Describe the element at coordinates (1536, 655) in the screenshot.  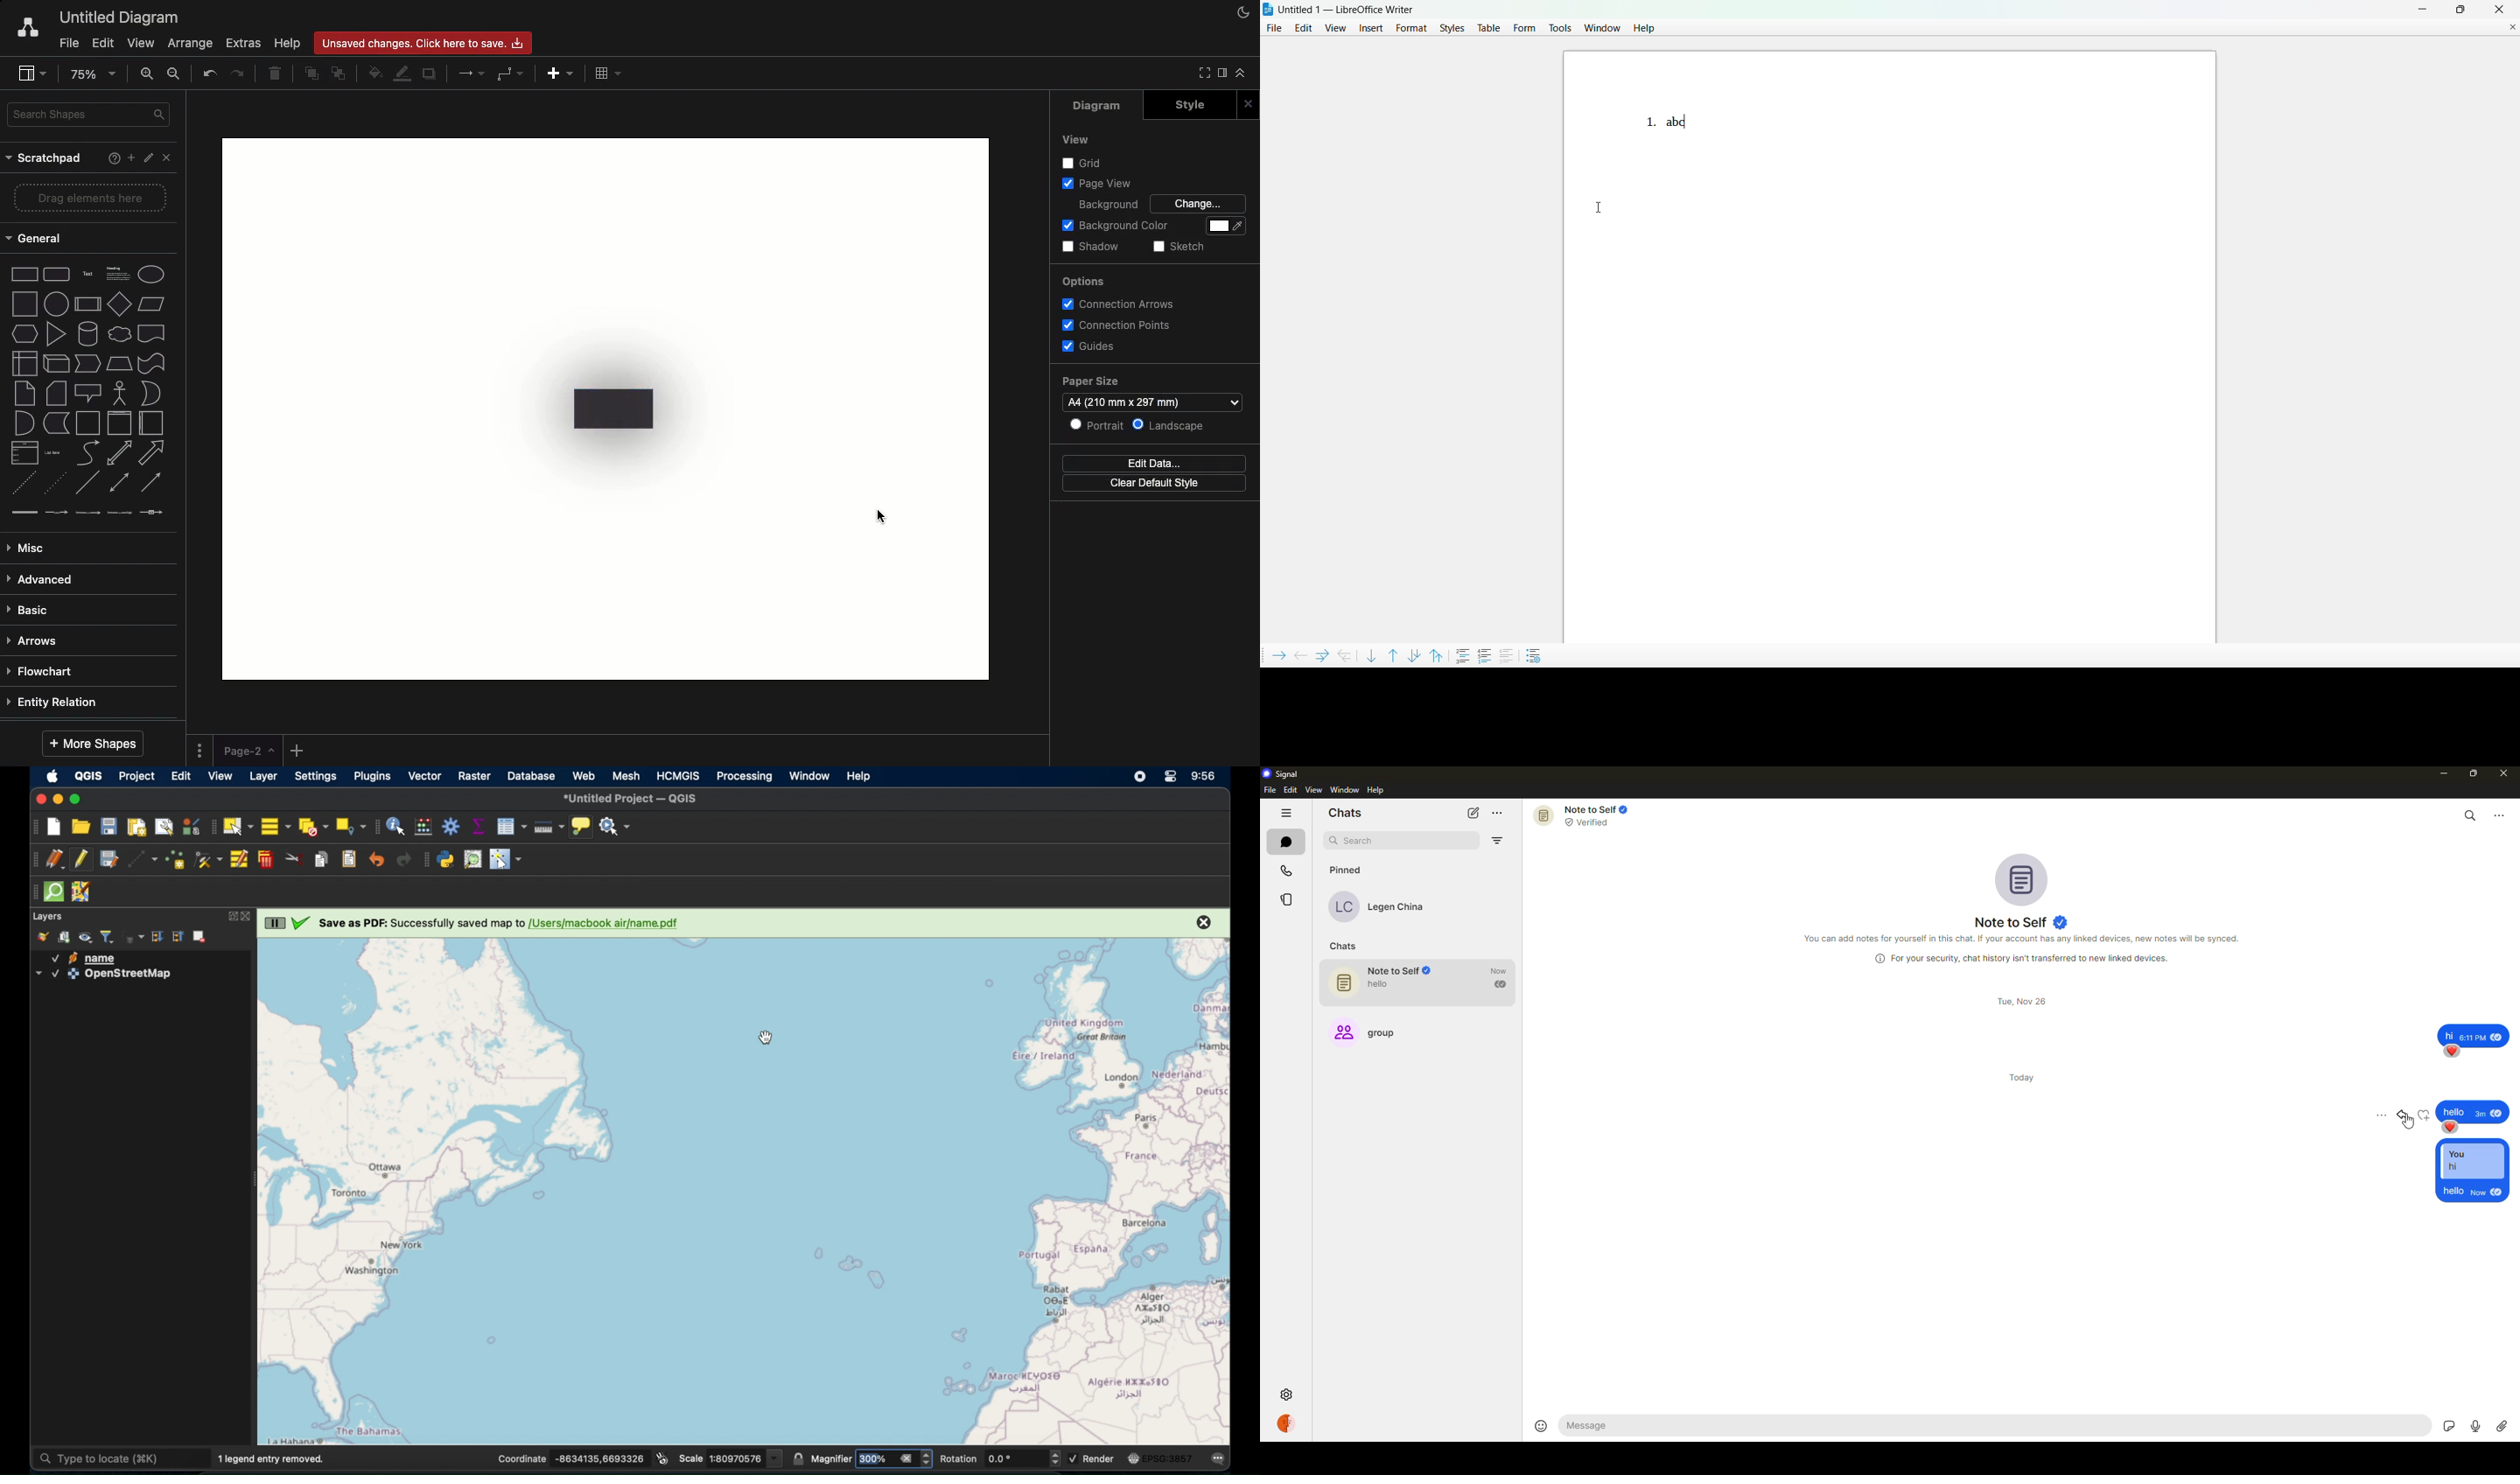
I see `bullets and numbering` at that location.